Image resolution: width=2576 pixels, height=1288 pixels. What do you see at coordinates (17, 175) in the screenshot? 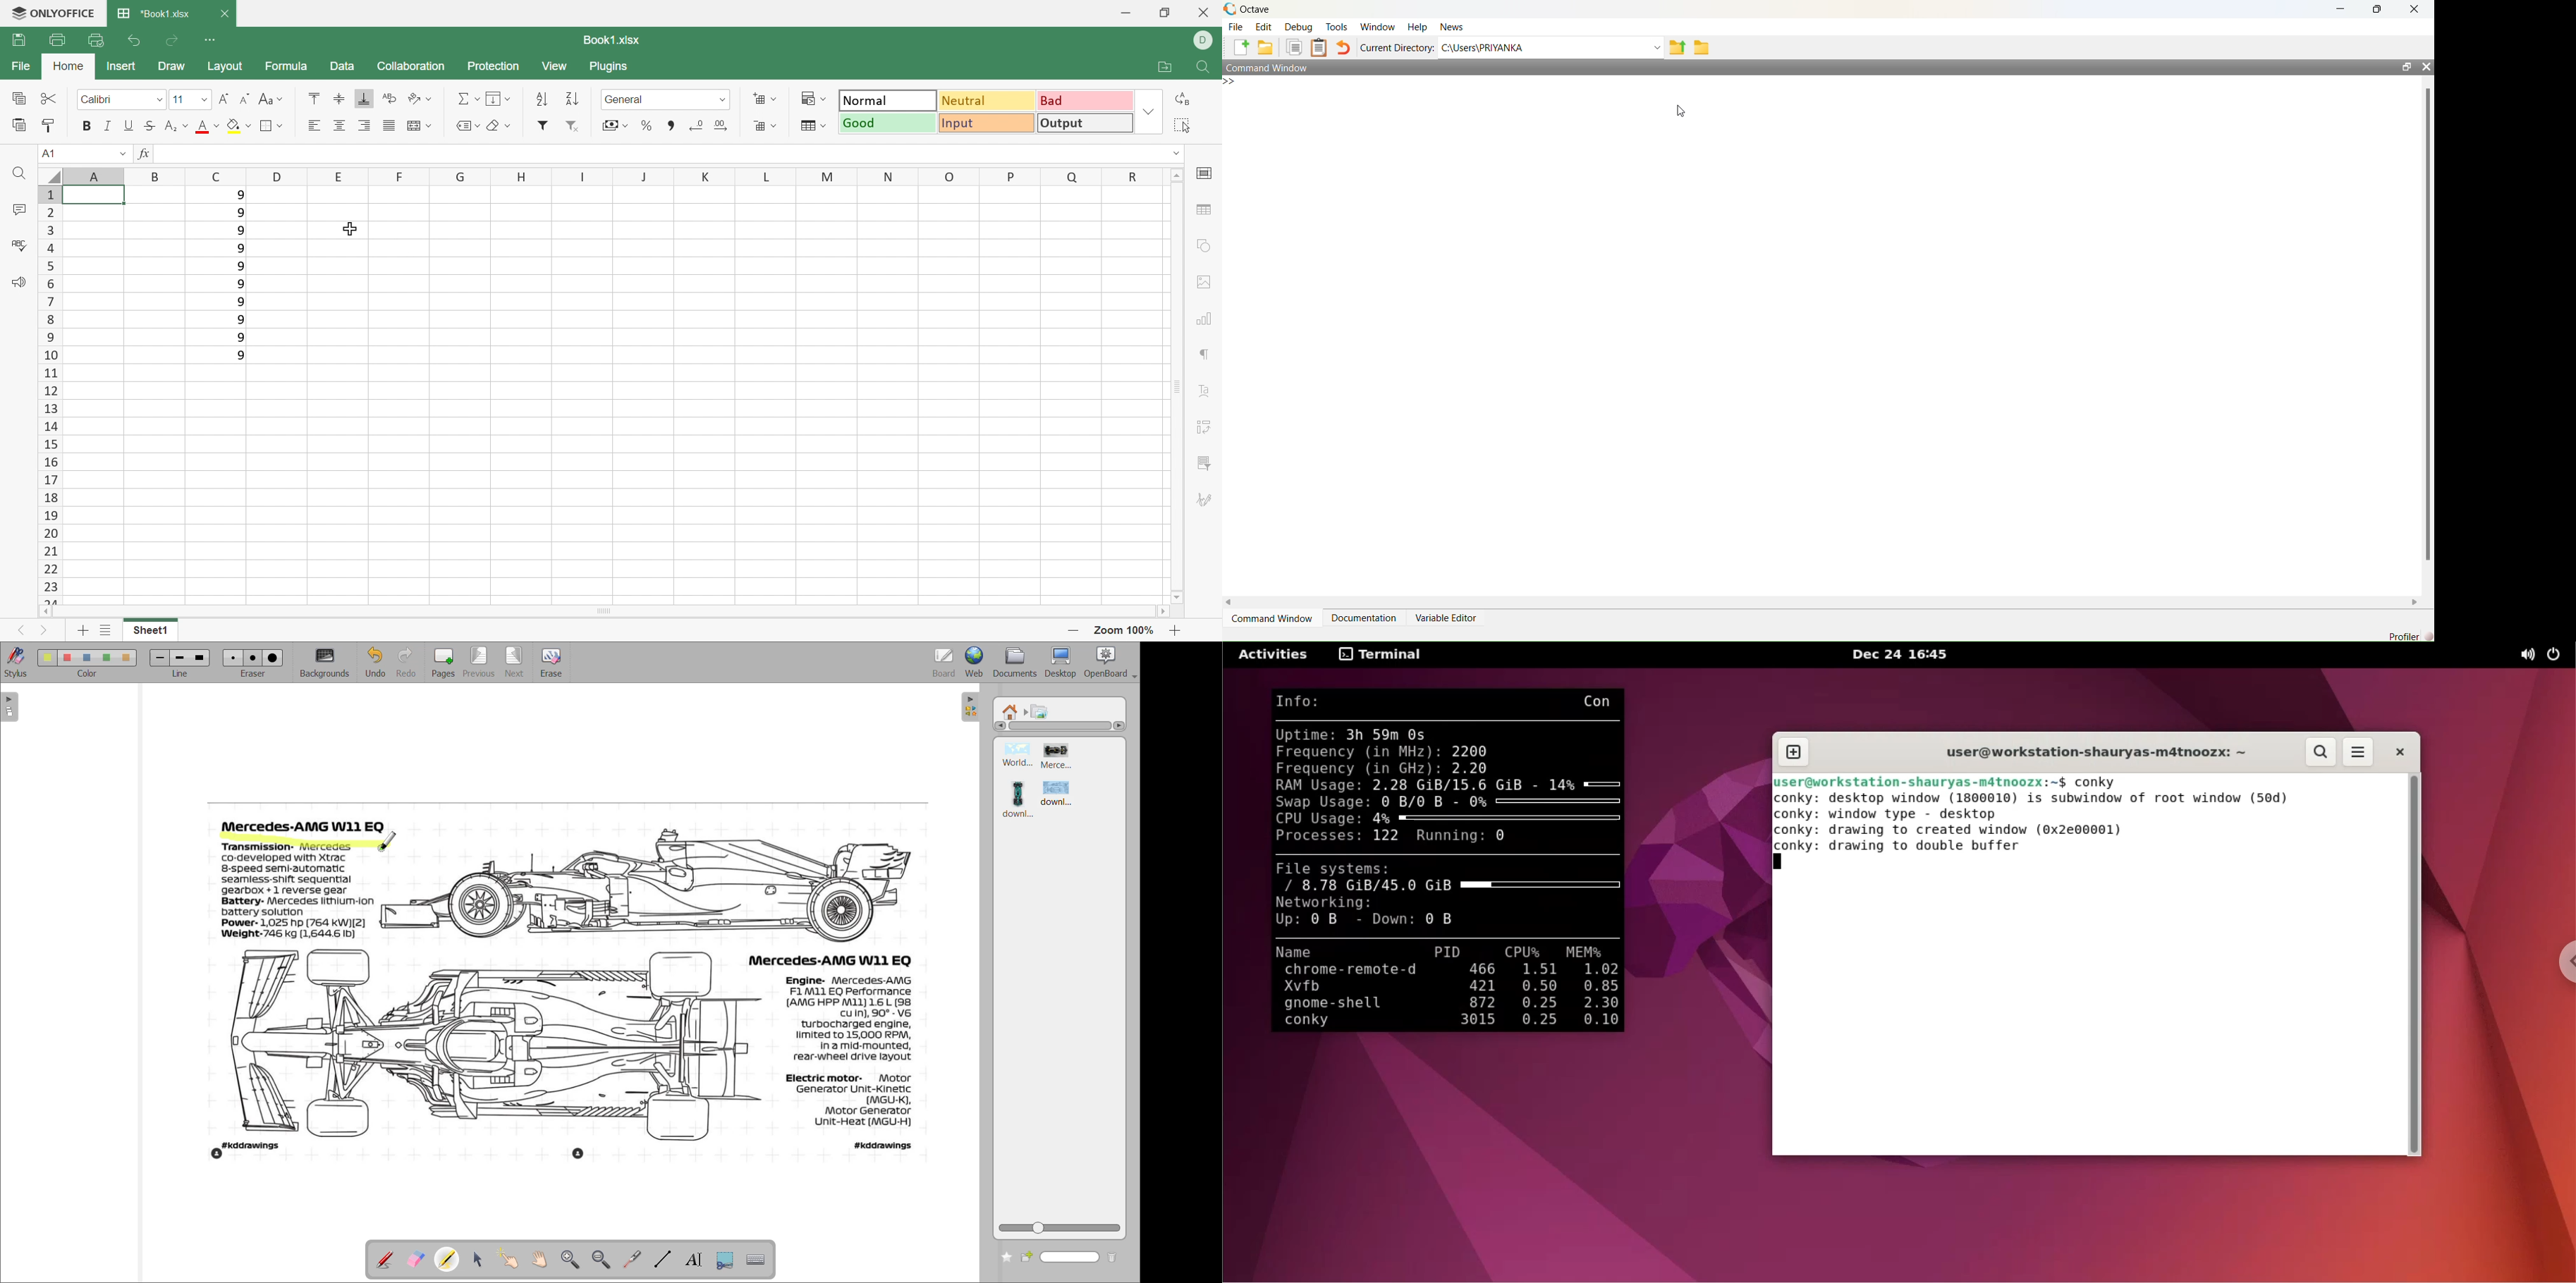
I see `Find` at bounding box center [17, 175].